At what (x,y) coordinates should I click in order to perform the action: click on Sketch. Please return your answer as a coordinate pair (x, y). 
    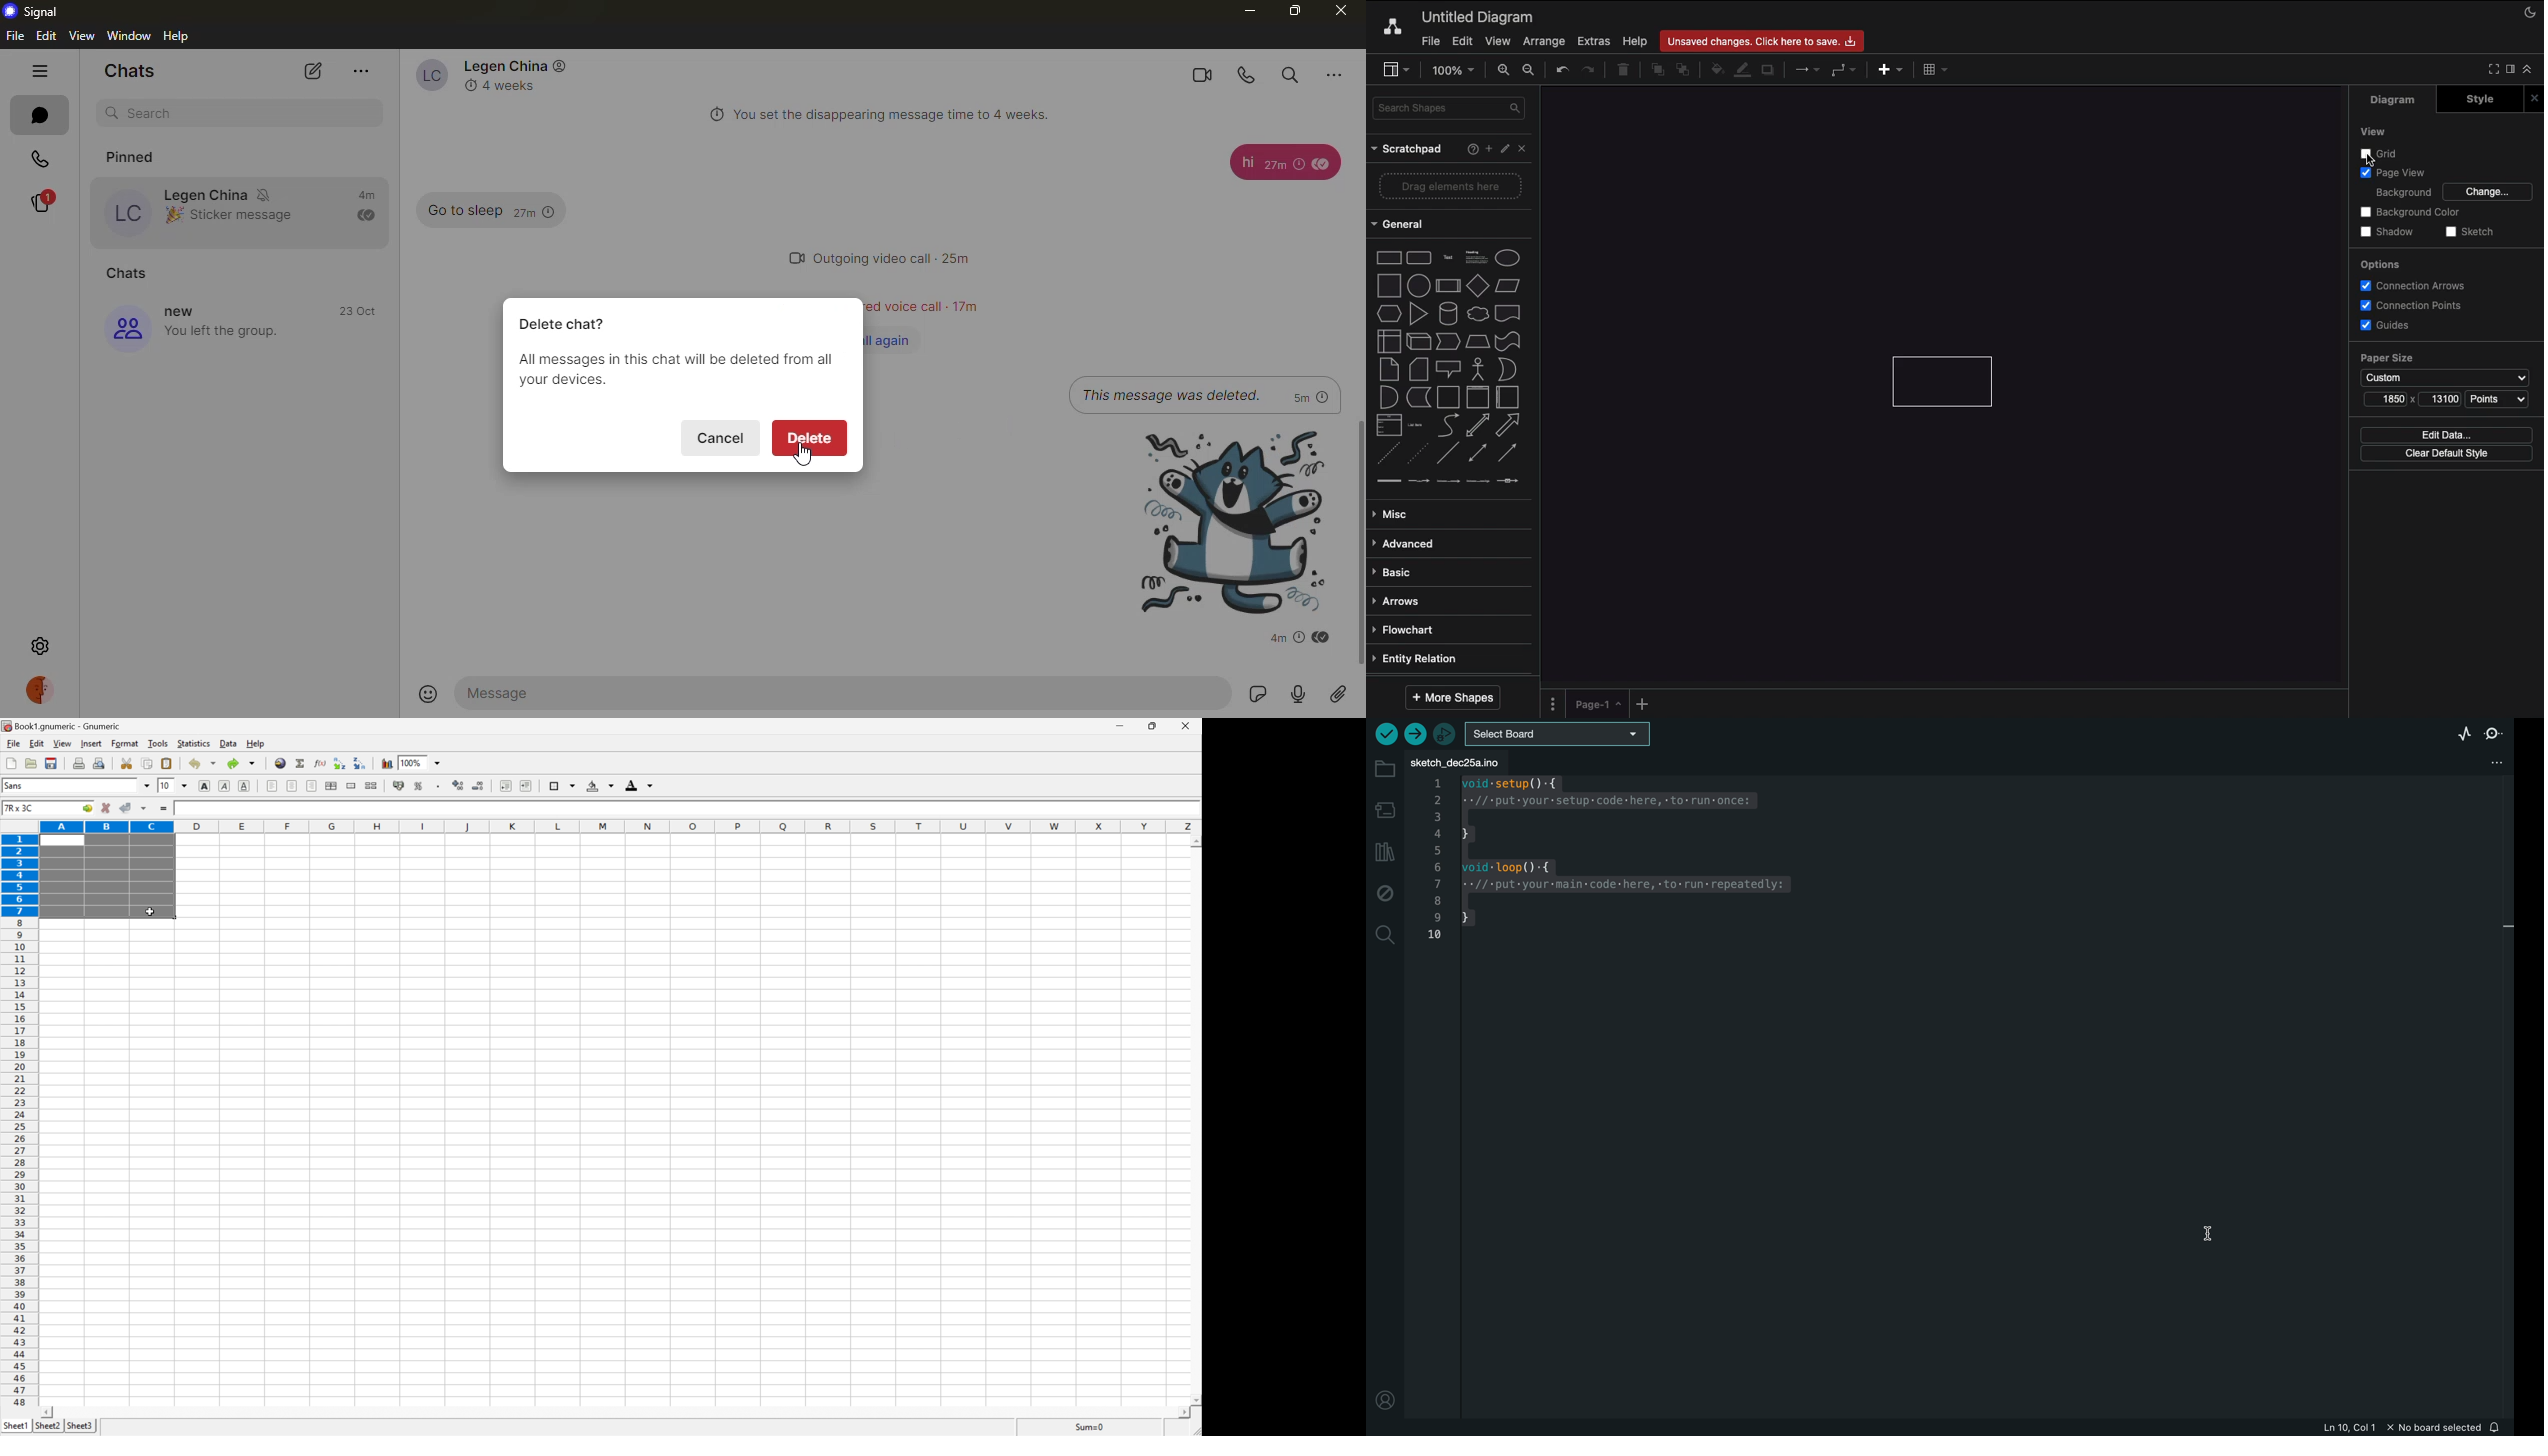
    Looking at the image, I should click on (2472, 234).